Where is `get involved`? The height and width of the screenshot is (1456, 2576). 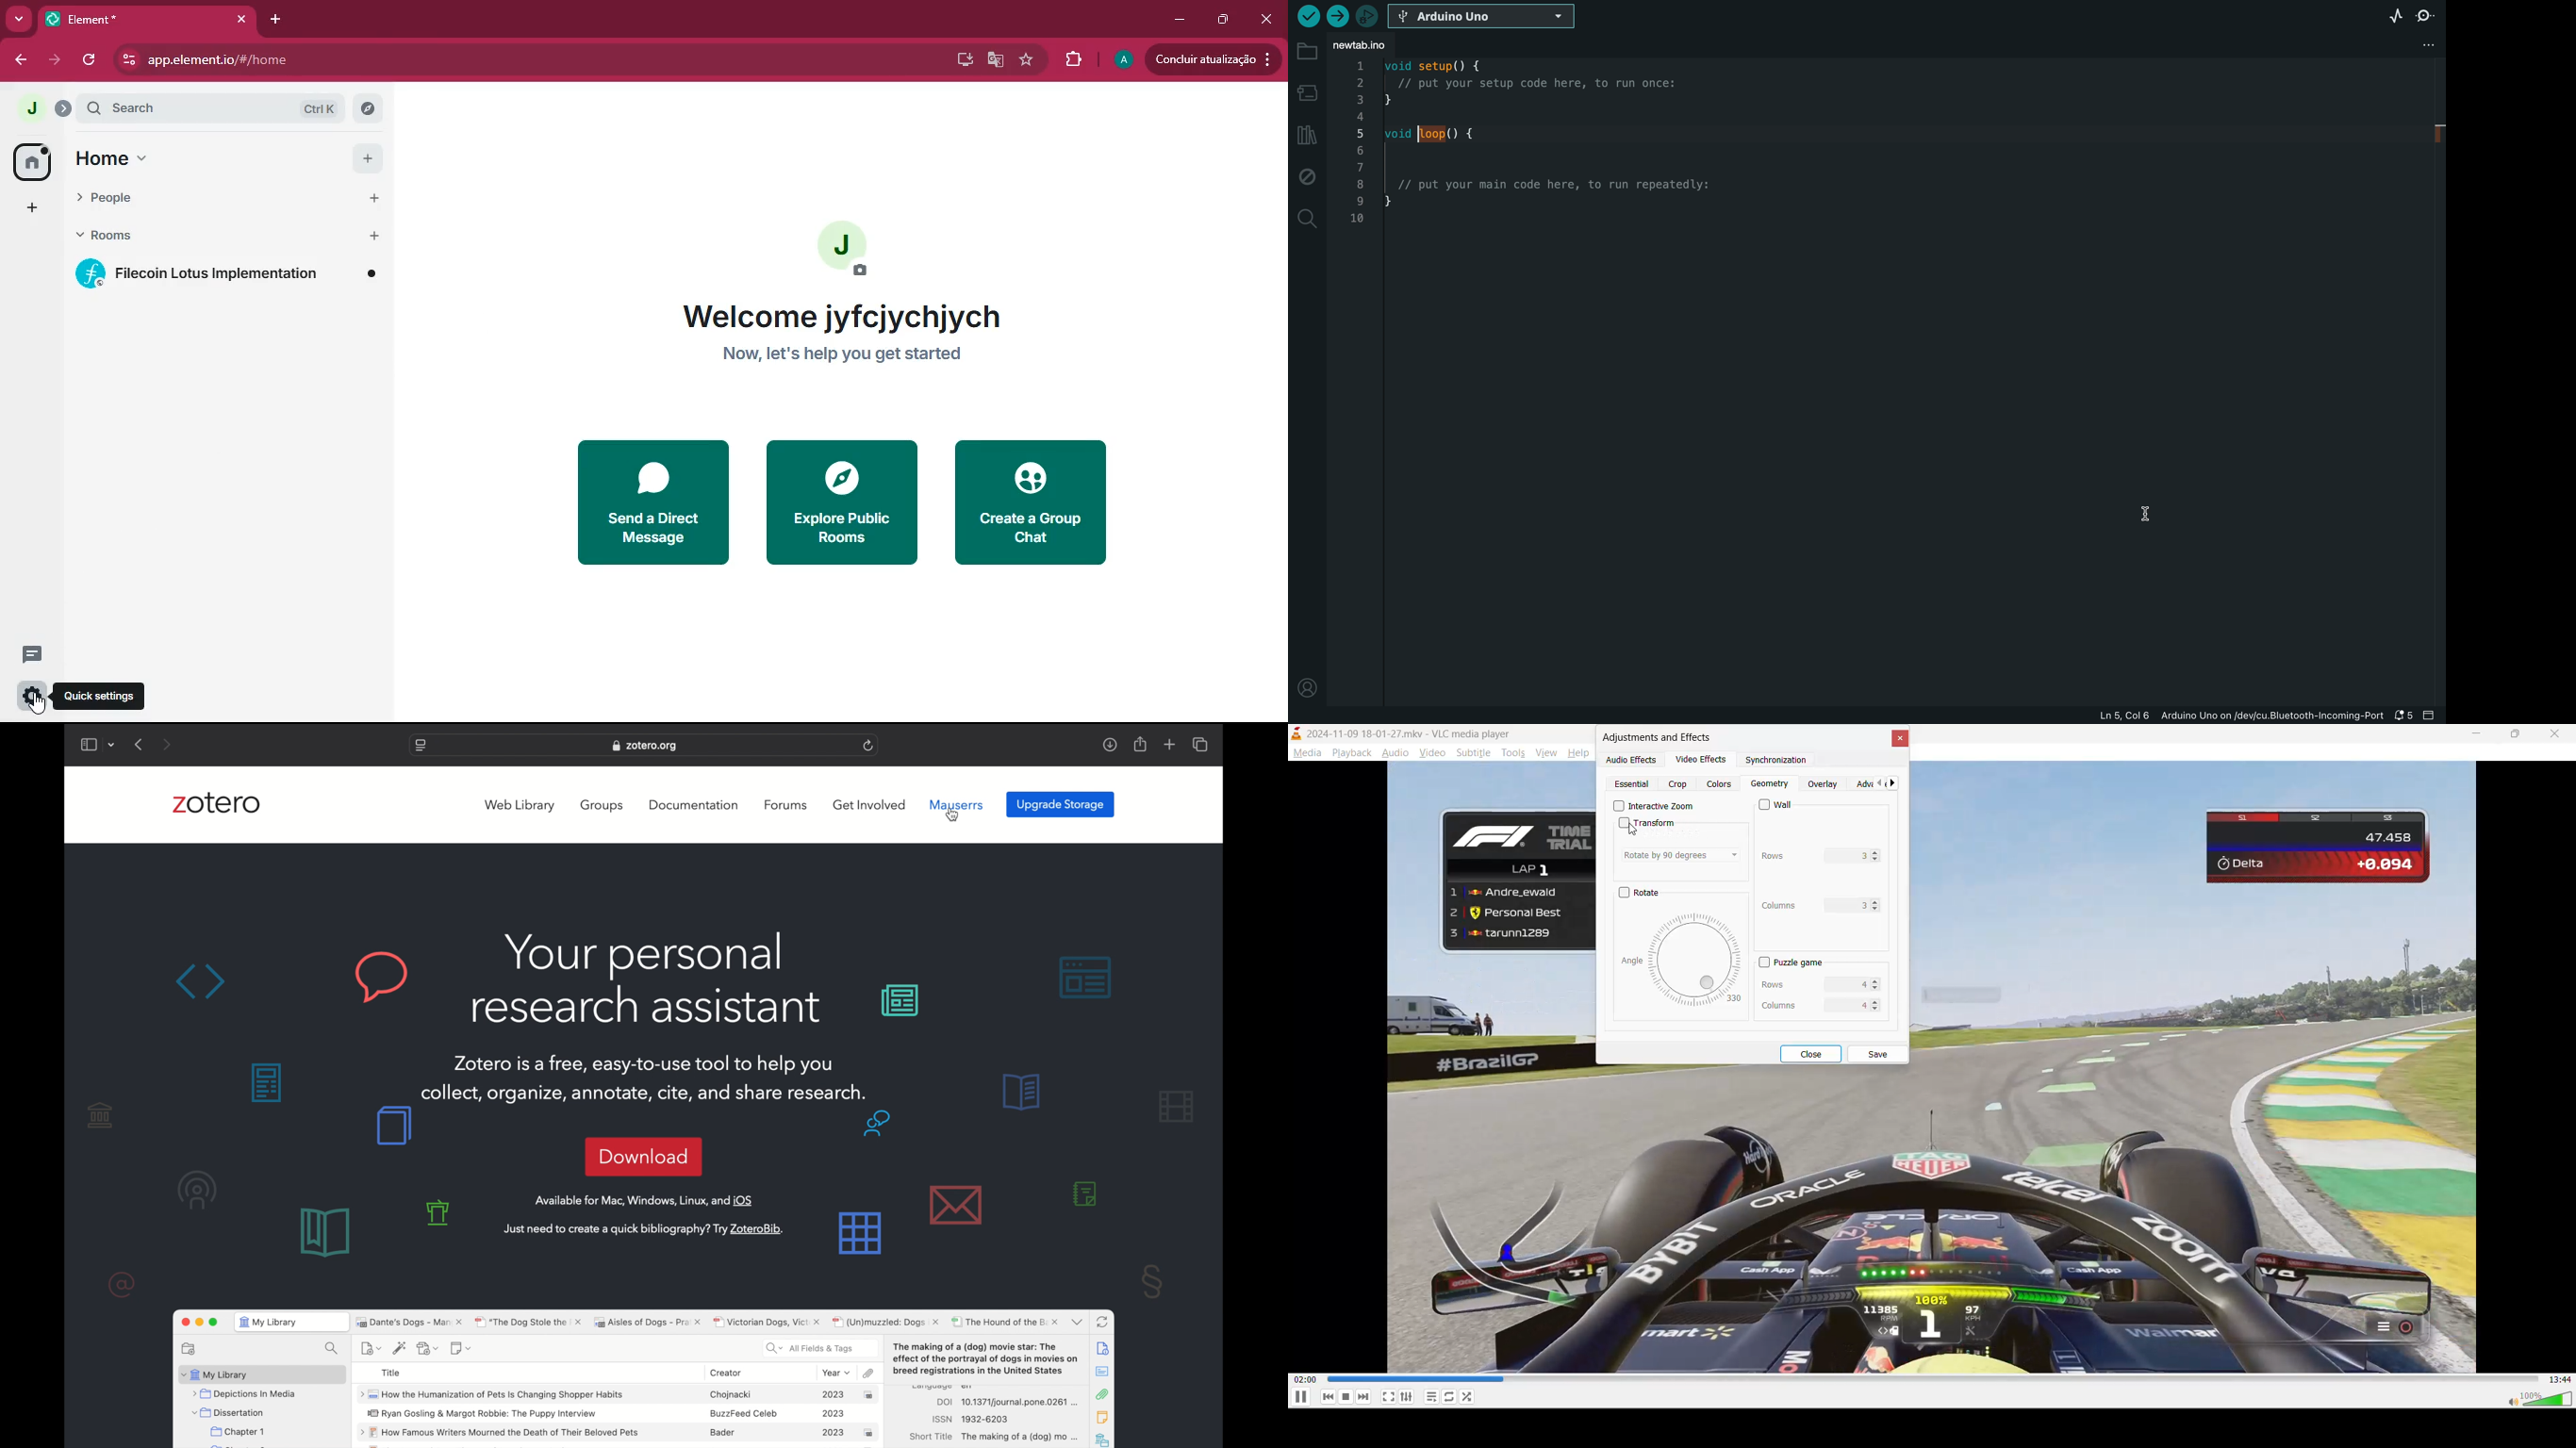 get involved is located at coordinates (870, 804).